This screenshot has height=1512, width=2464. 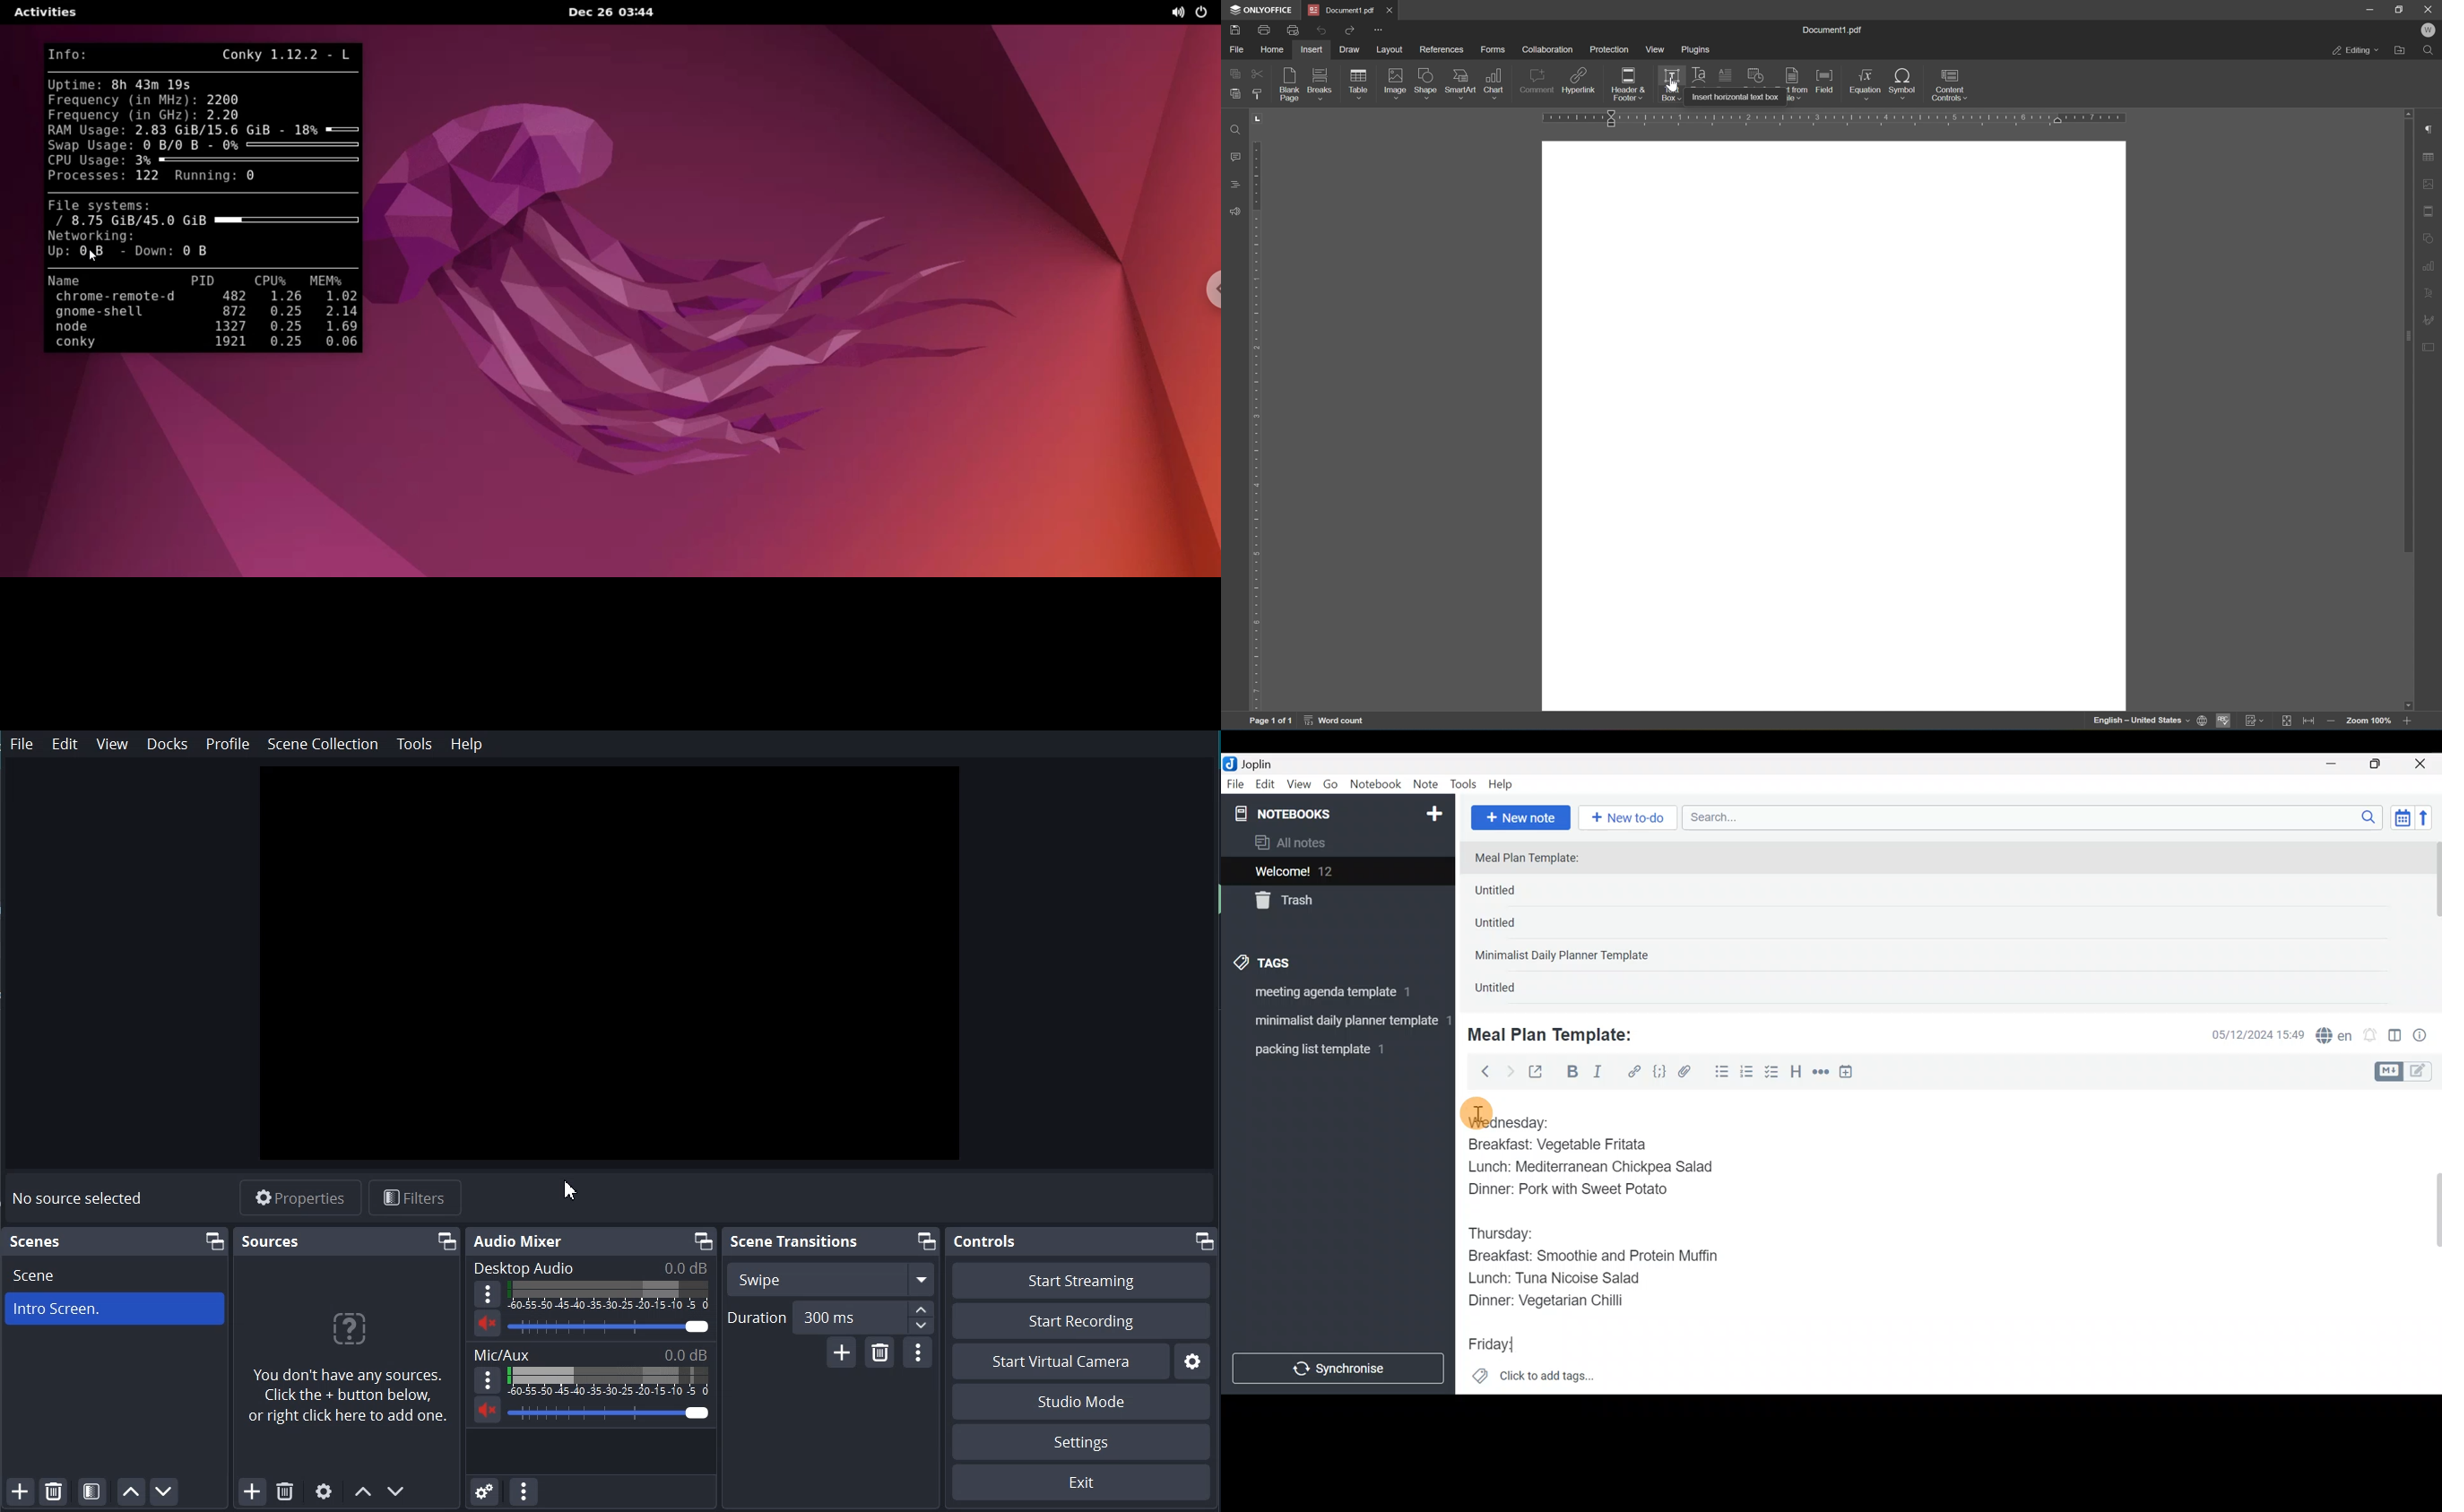 What do you see at coordinates (2203, 720) in the screenshot?
I see `set document language` at bounding box center [2203, 720].